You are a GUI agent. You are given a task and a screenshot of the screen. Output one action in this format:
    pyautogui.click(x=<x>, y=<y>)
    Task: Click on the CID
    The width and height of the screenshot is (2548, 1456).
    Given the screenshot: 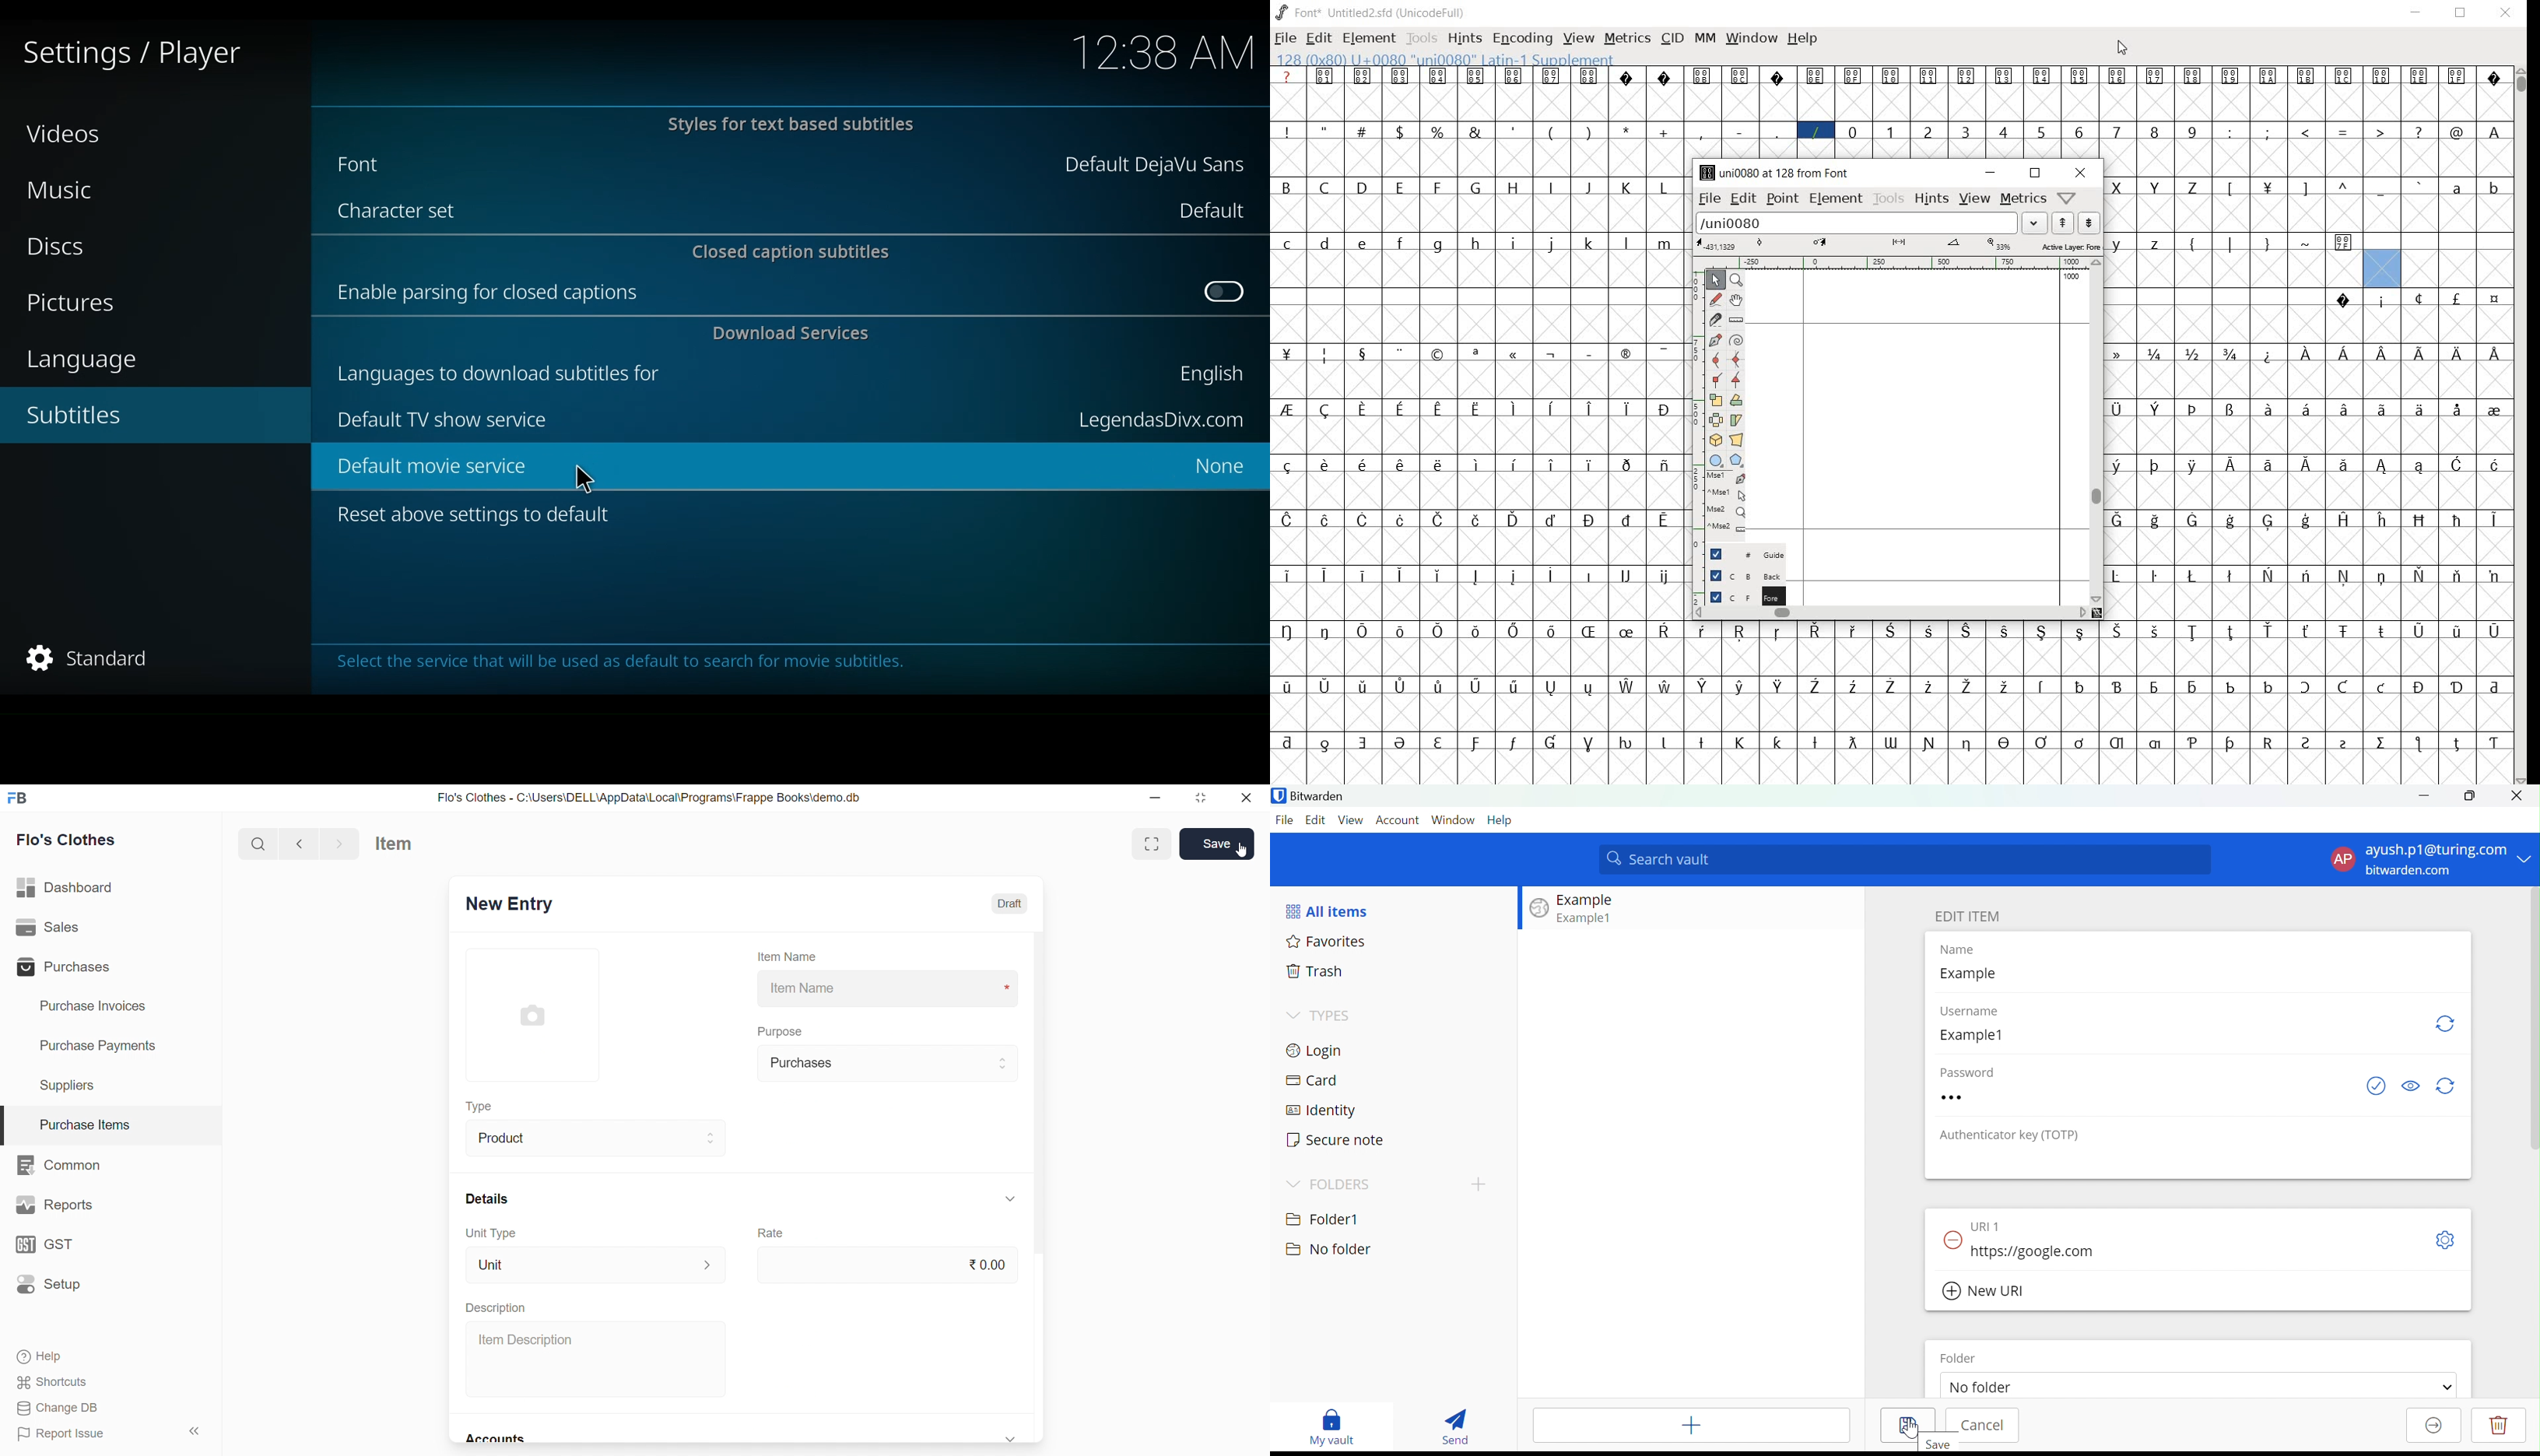 What is the action you would take?
    pyautogui.click(x=1672, y=39)
    